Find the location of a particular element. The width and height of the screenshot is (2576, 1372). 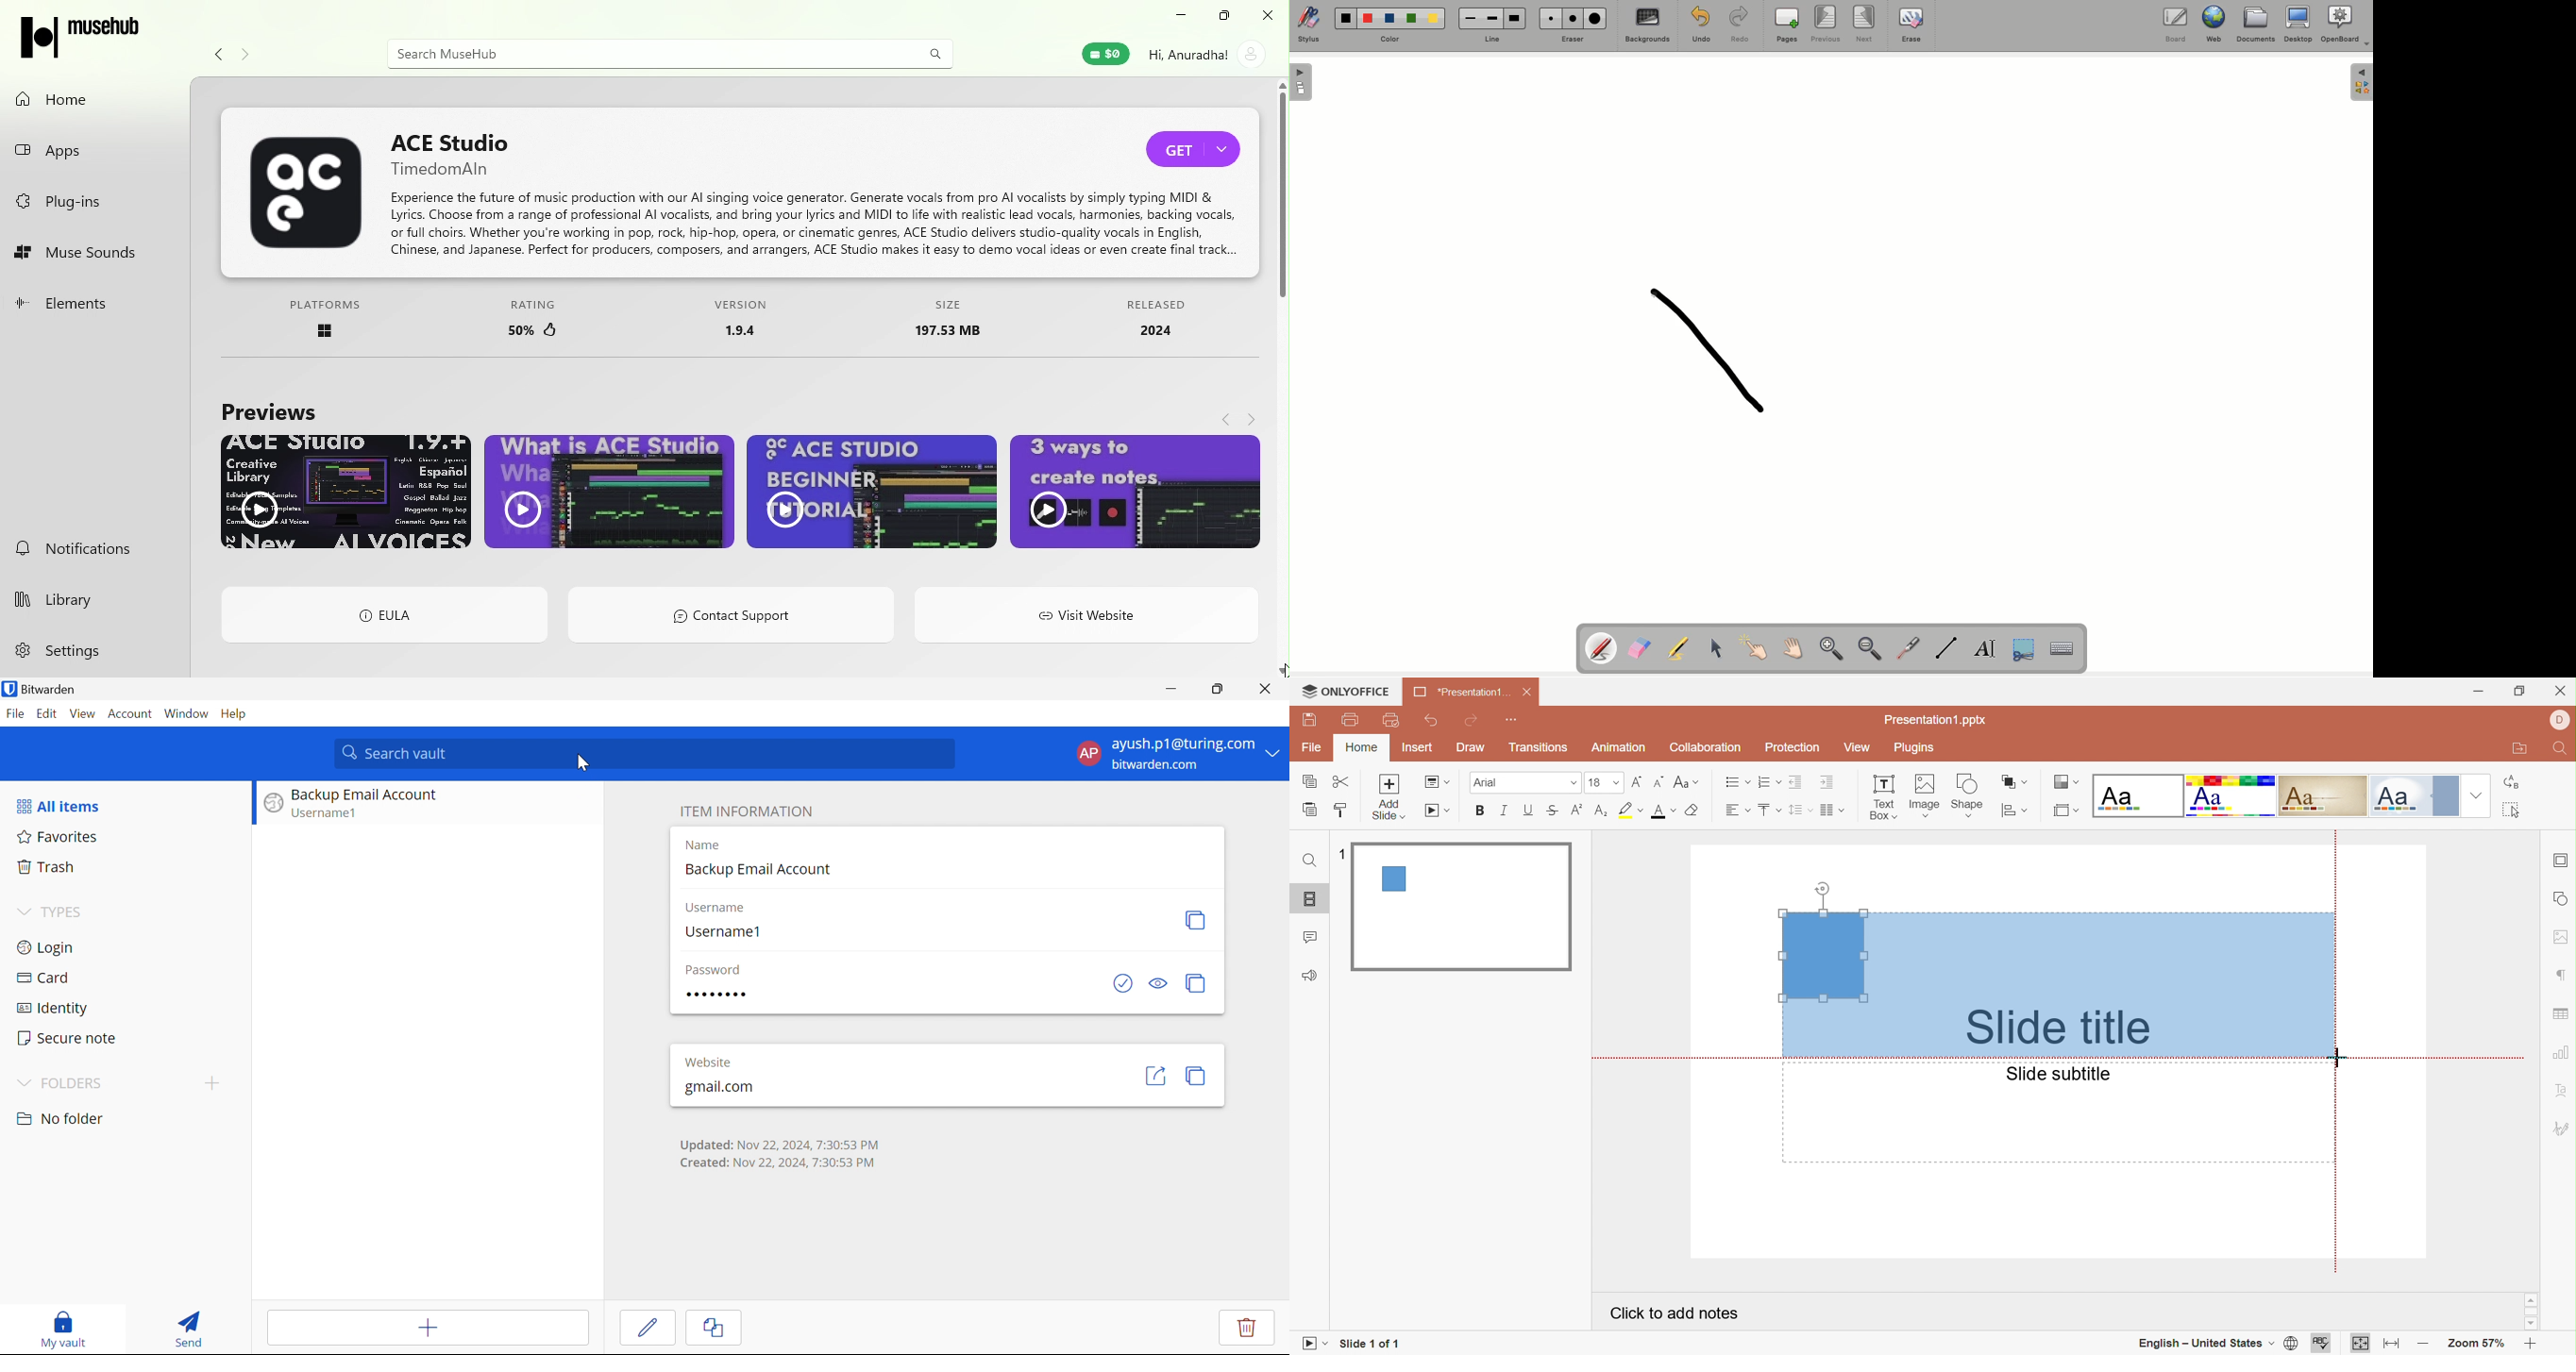

Signature settings is located at coordinates (2562, 1130).